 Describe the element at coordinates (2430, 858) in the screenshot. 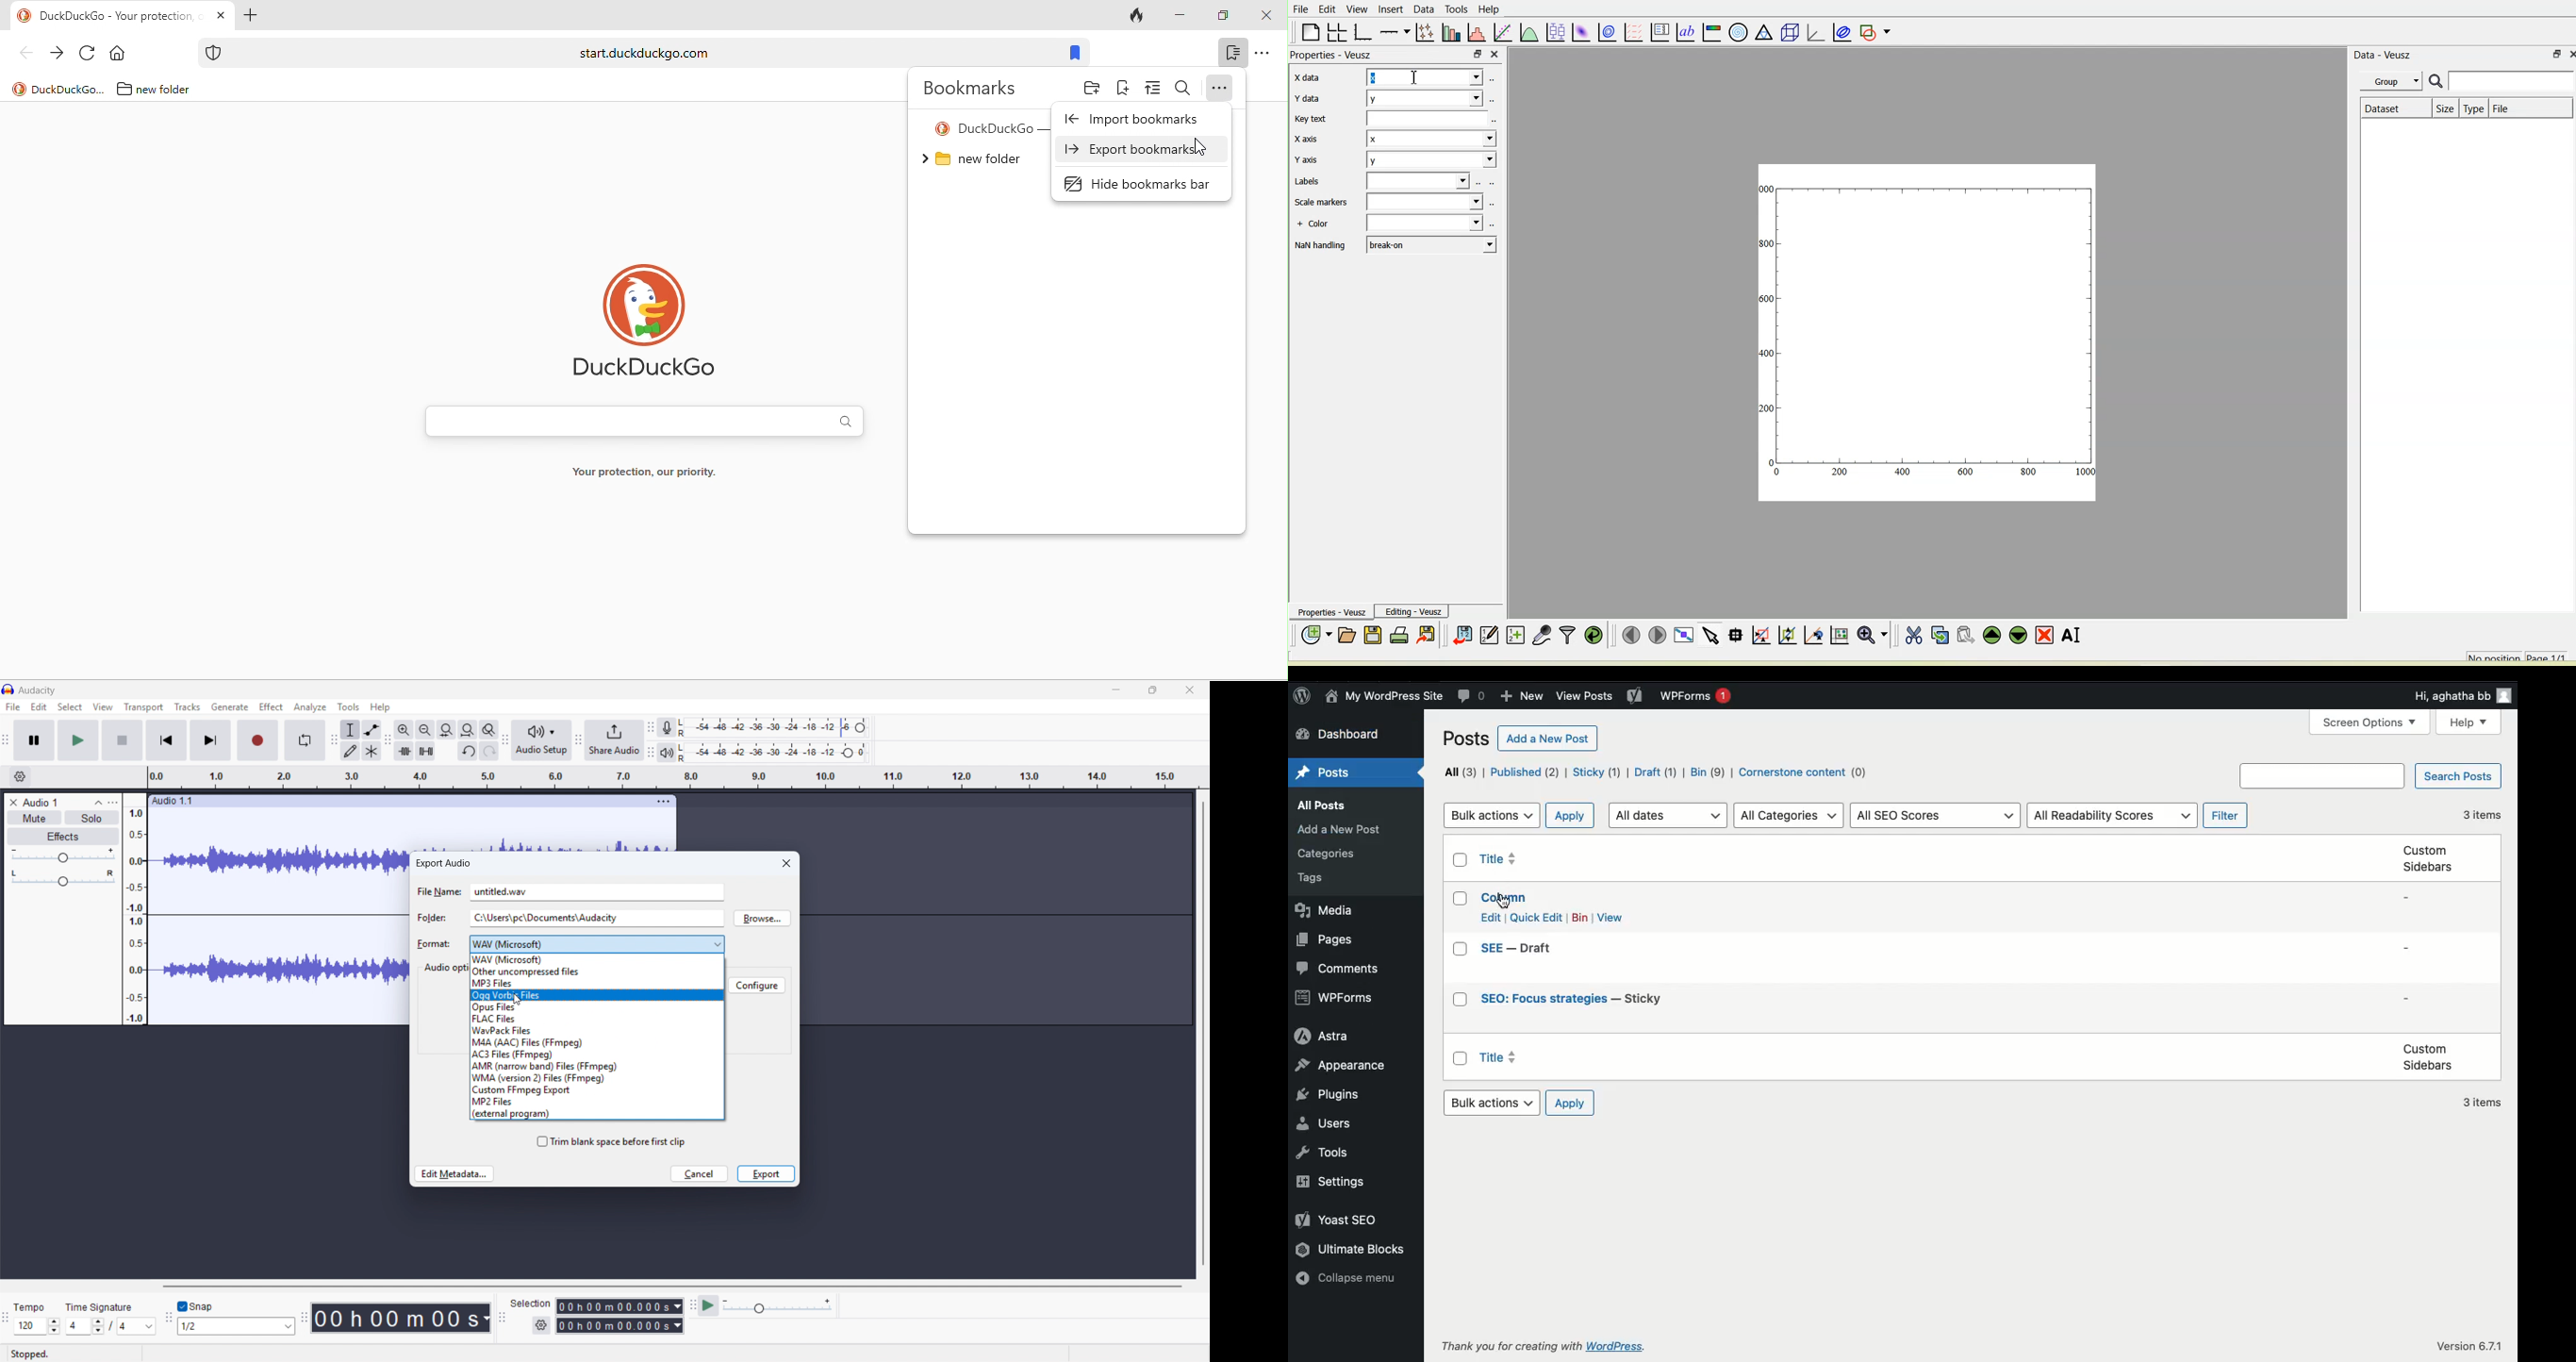

I see `Custom sidebars` at that location.